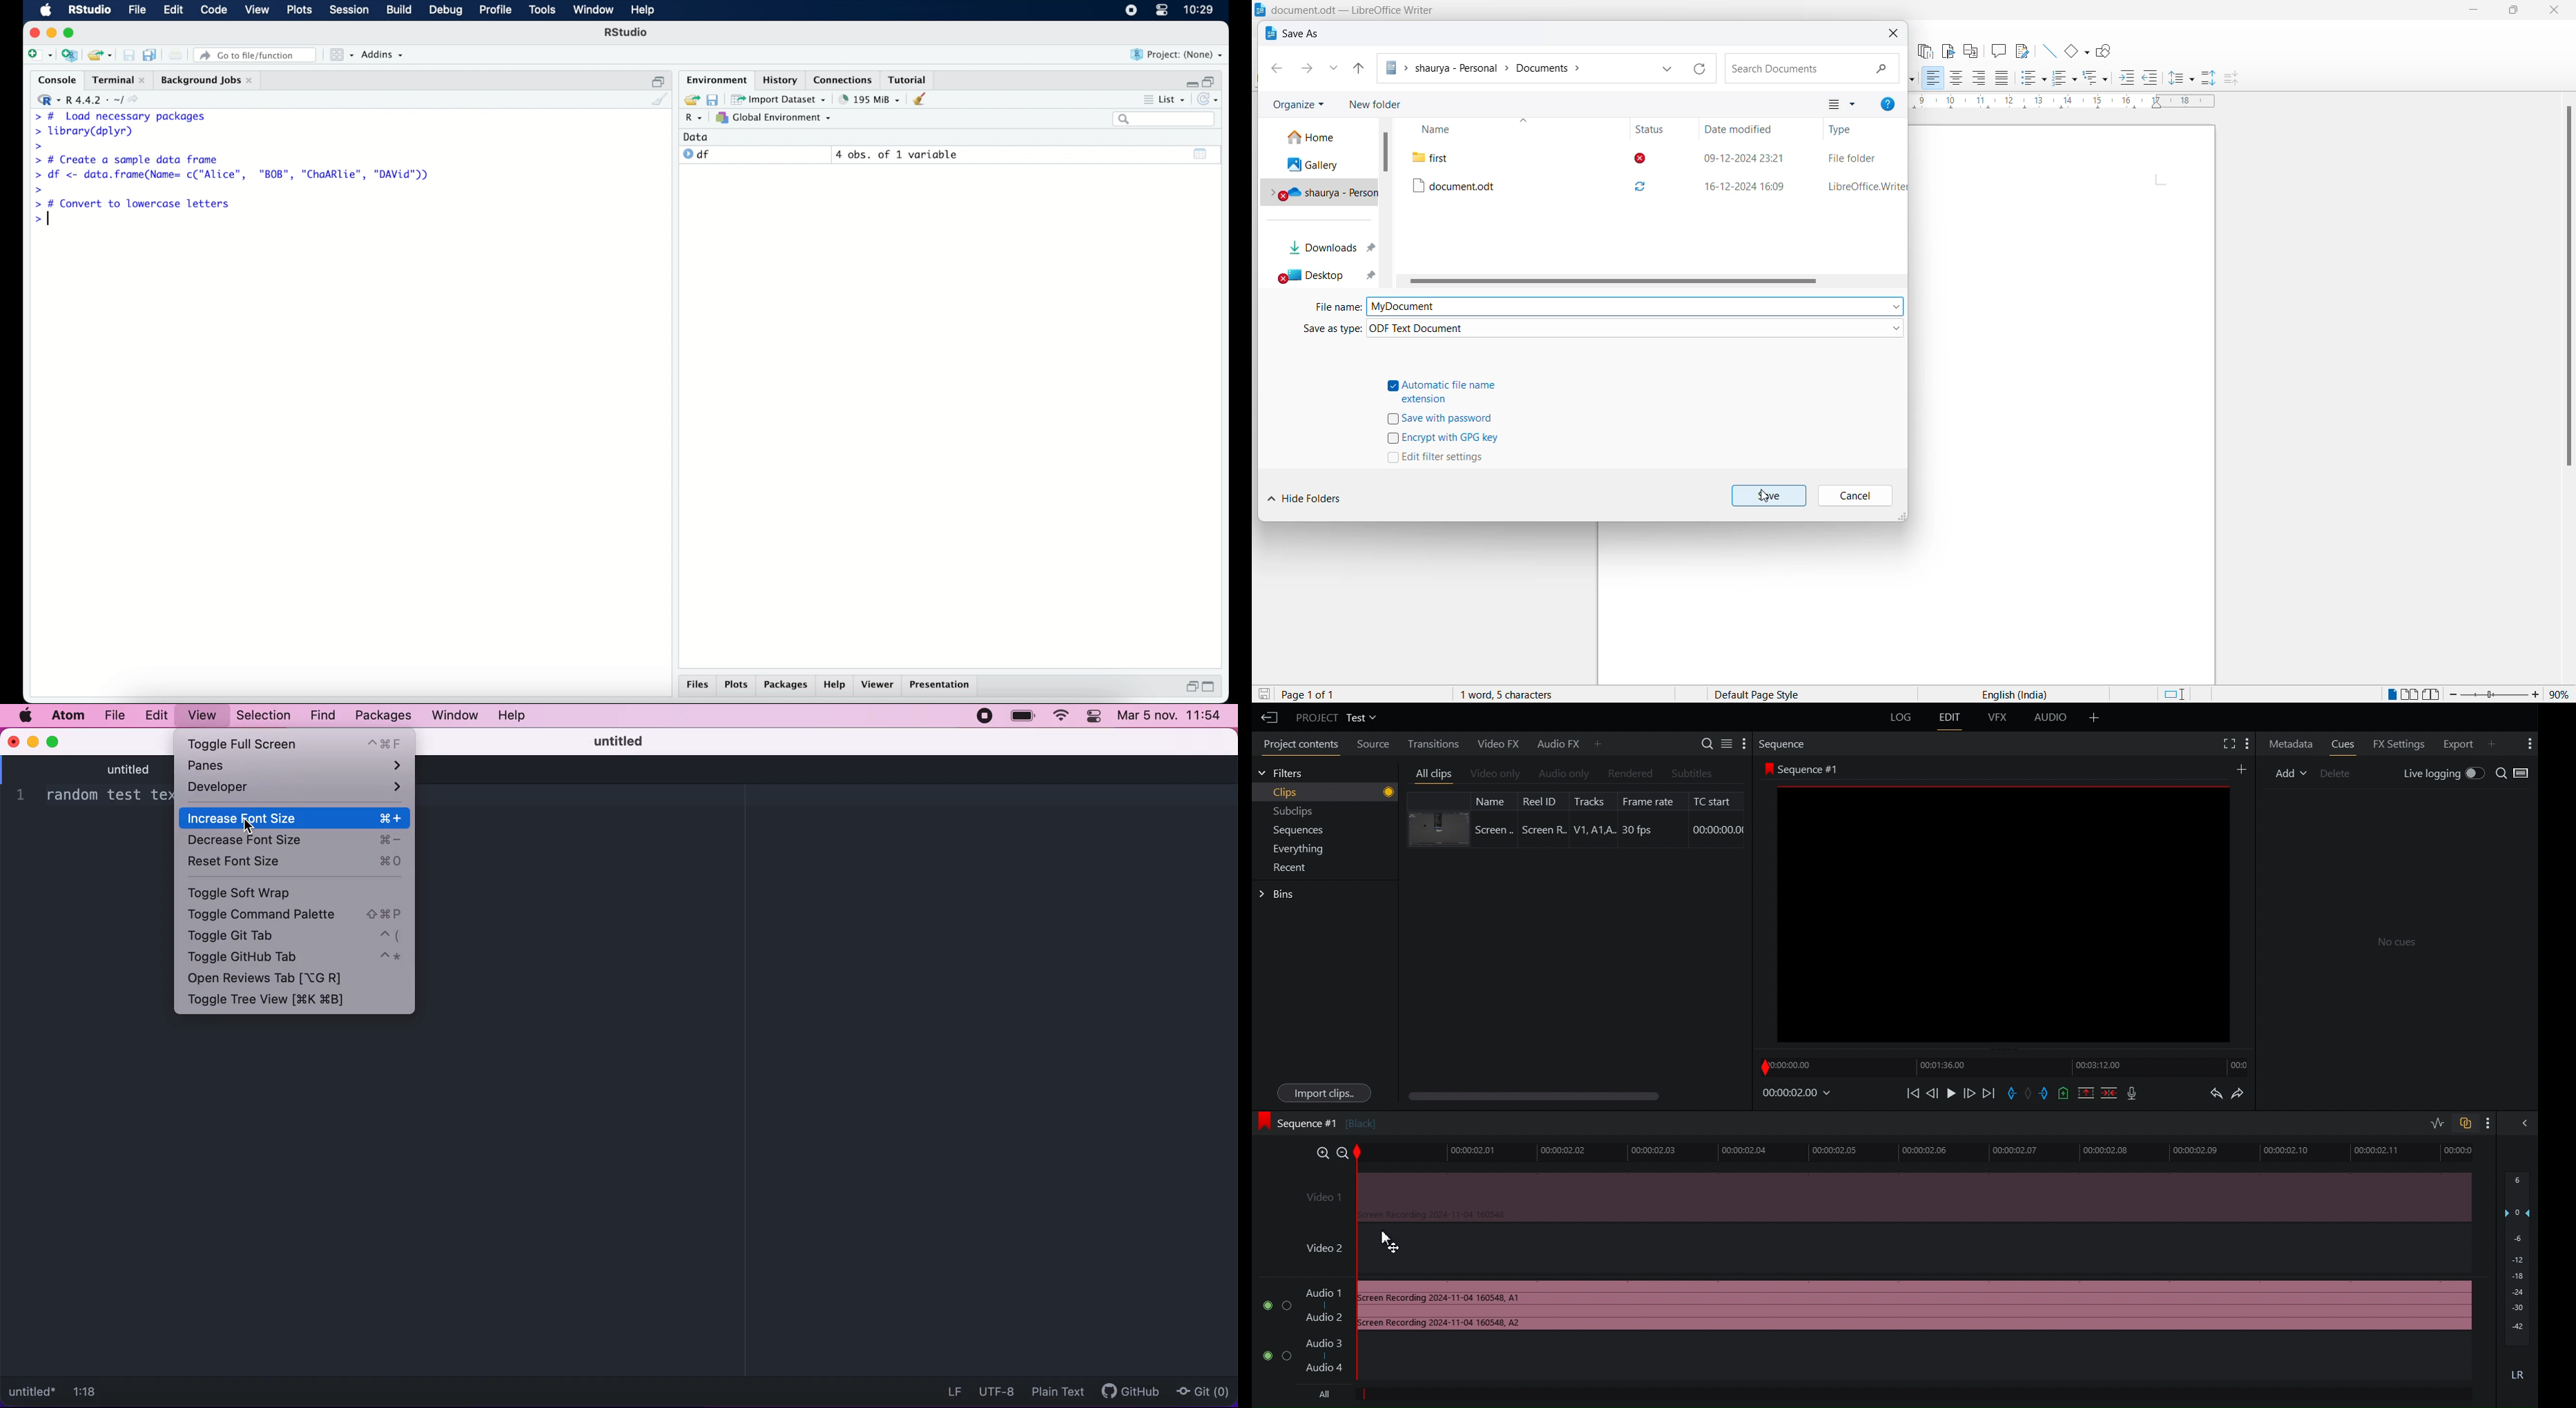  I want to click on workspace panes, so click(340, 55).